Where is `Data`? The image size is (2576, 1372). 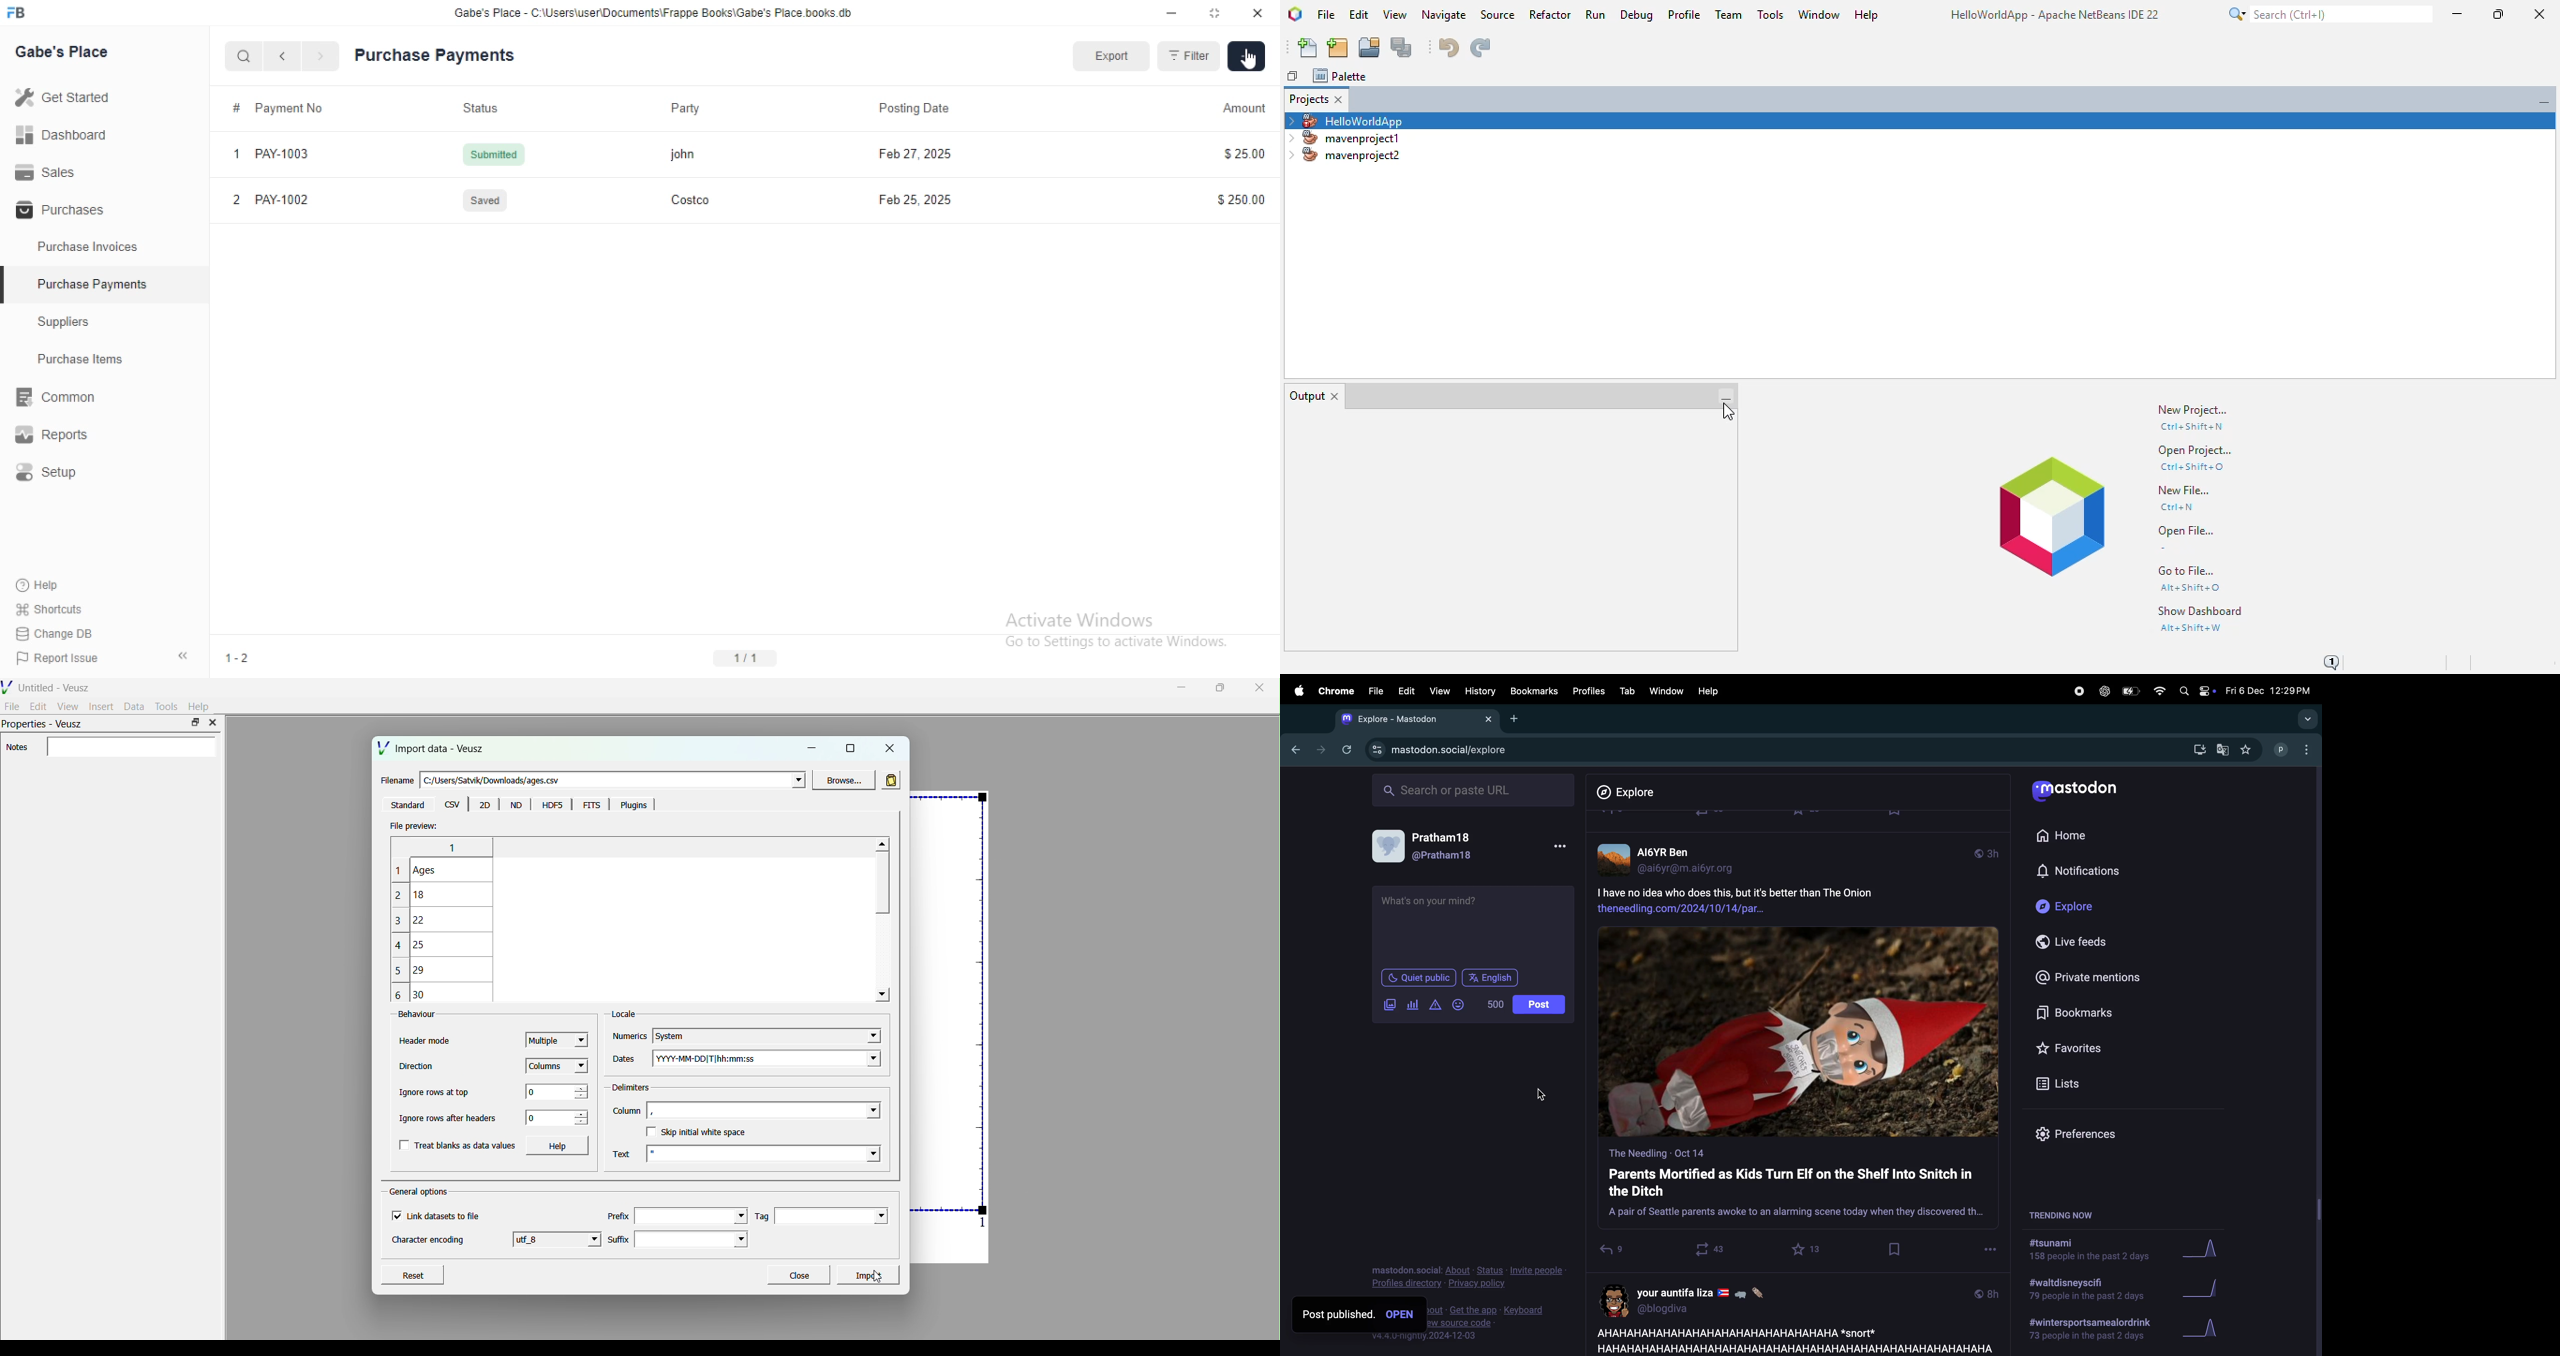 Data is located at coordinates (134, 706).